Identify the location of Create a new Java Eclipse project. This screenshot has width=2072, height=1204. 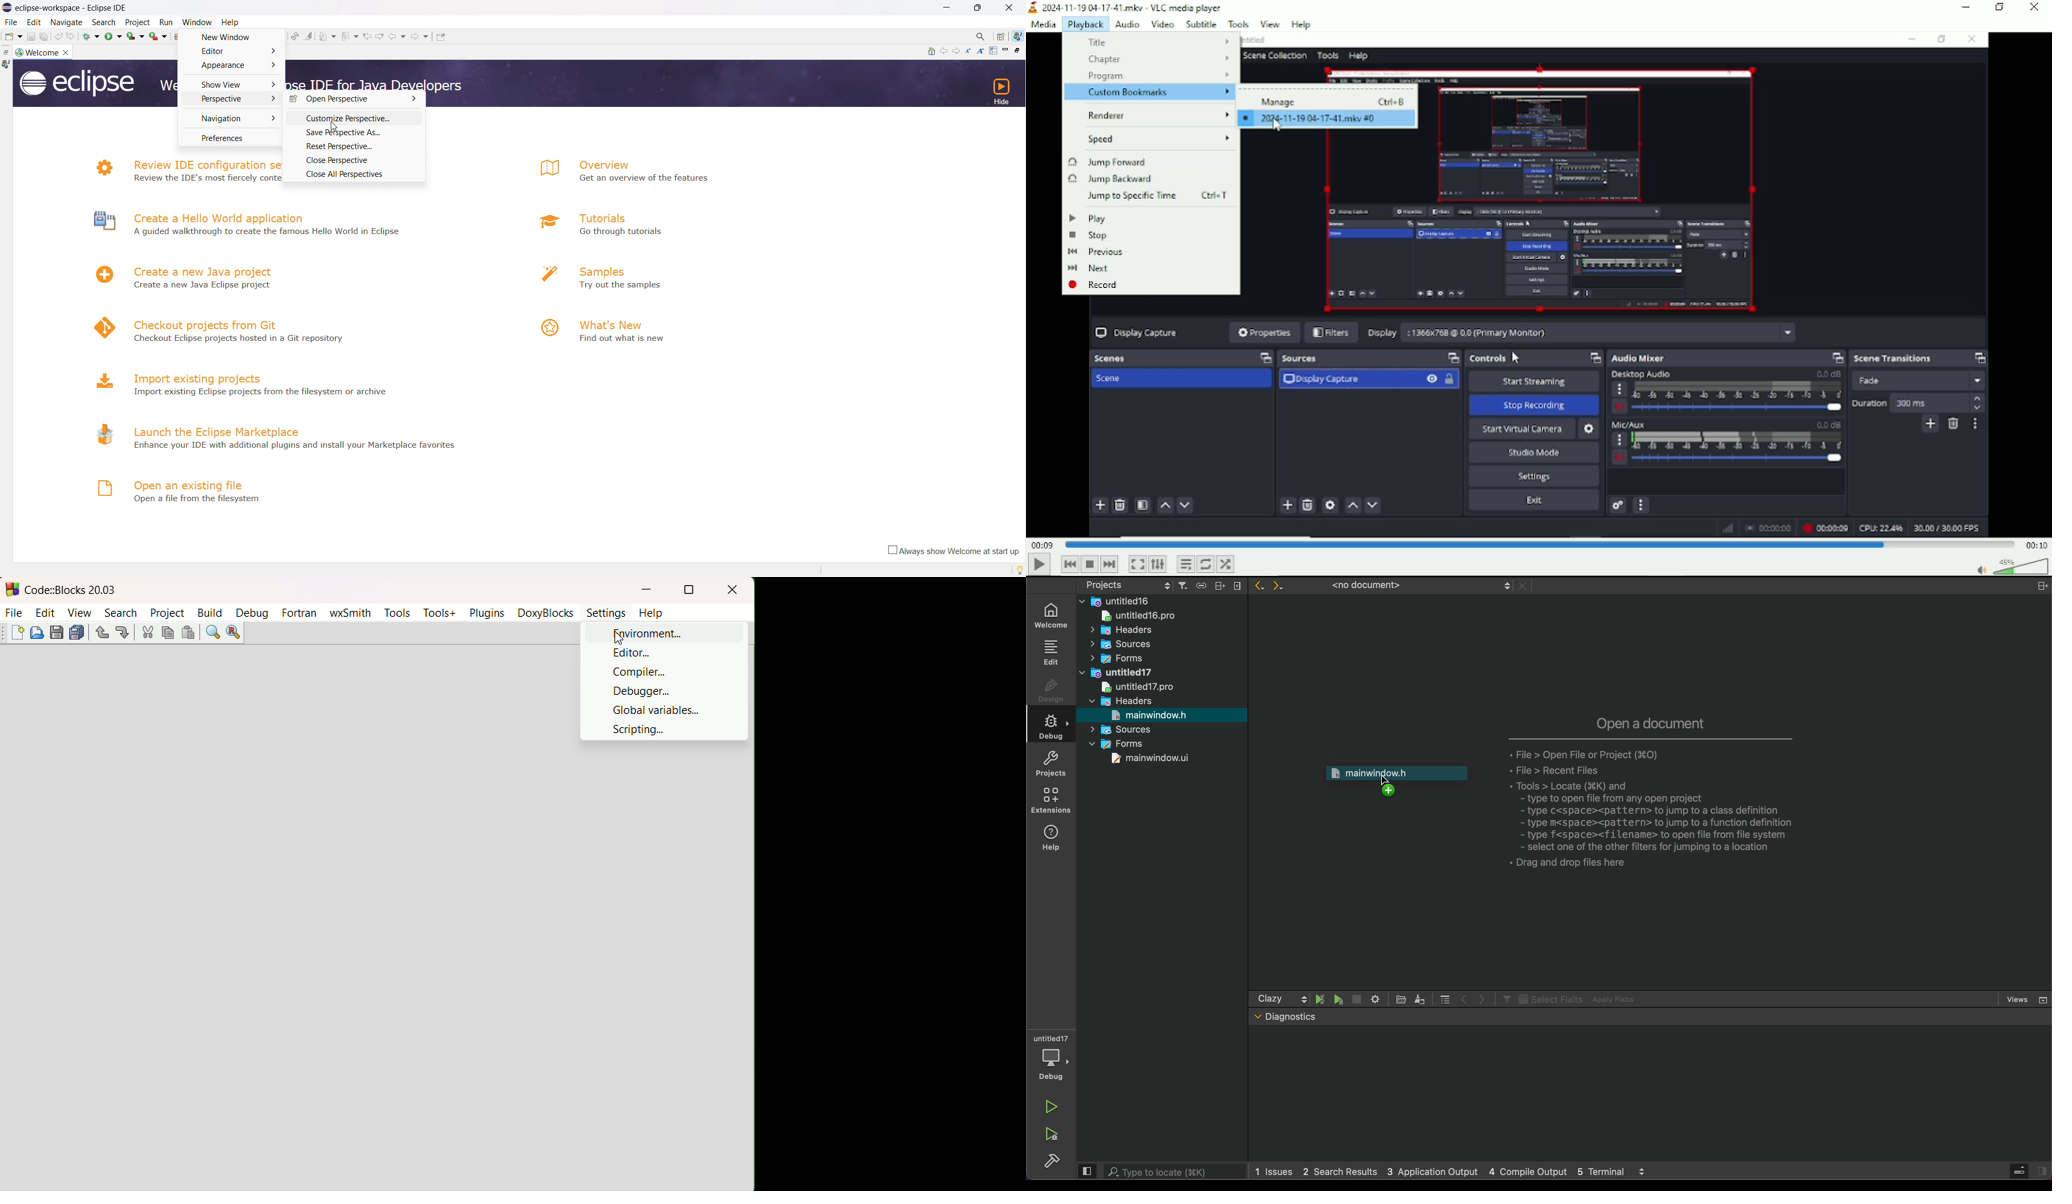
(203, 285).